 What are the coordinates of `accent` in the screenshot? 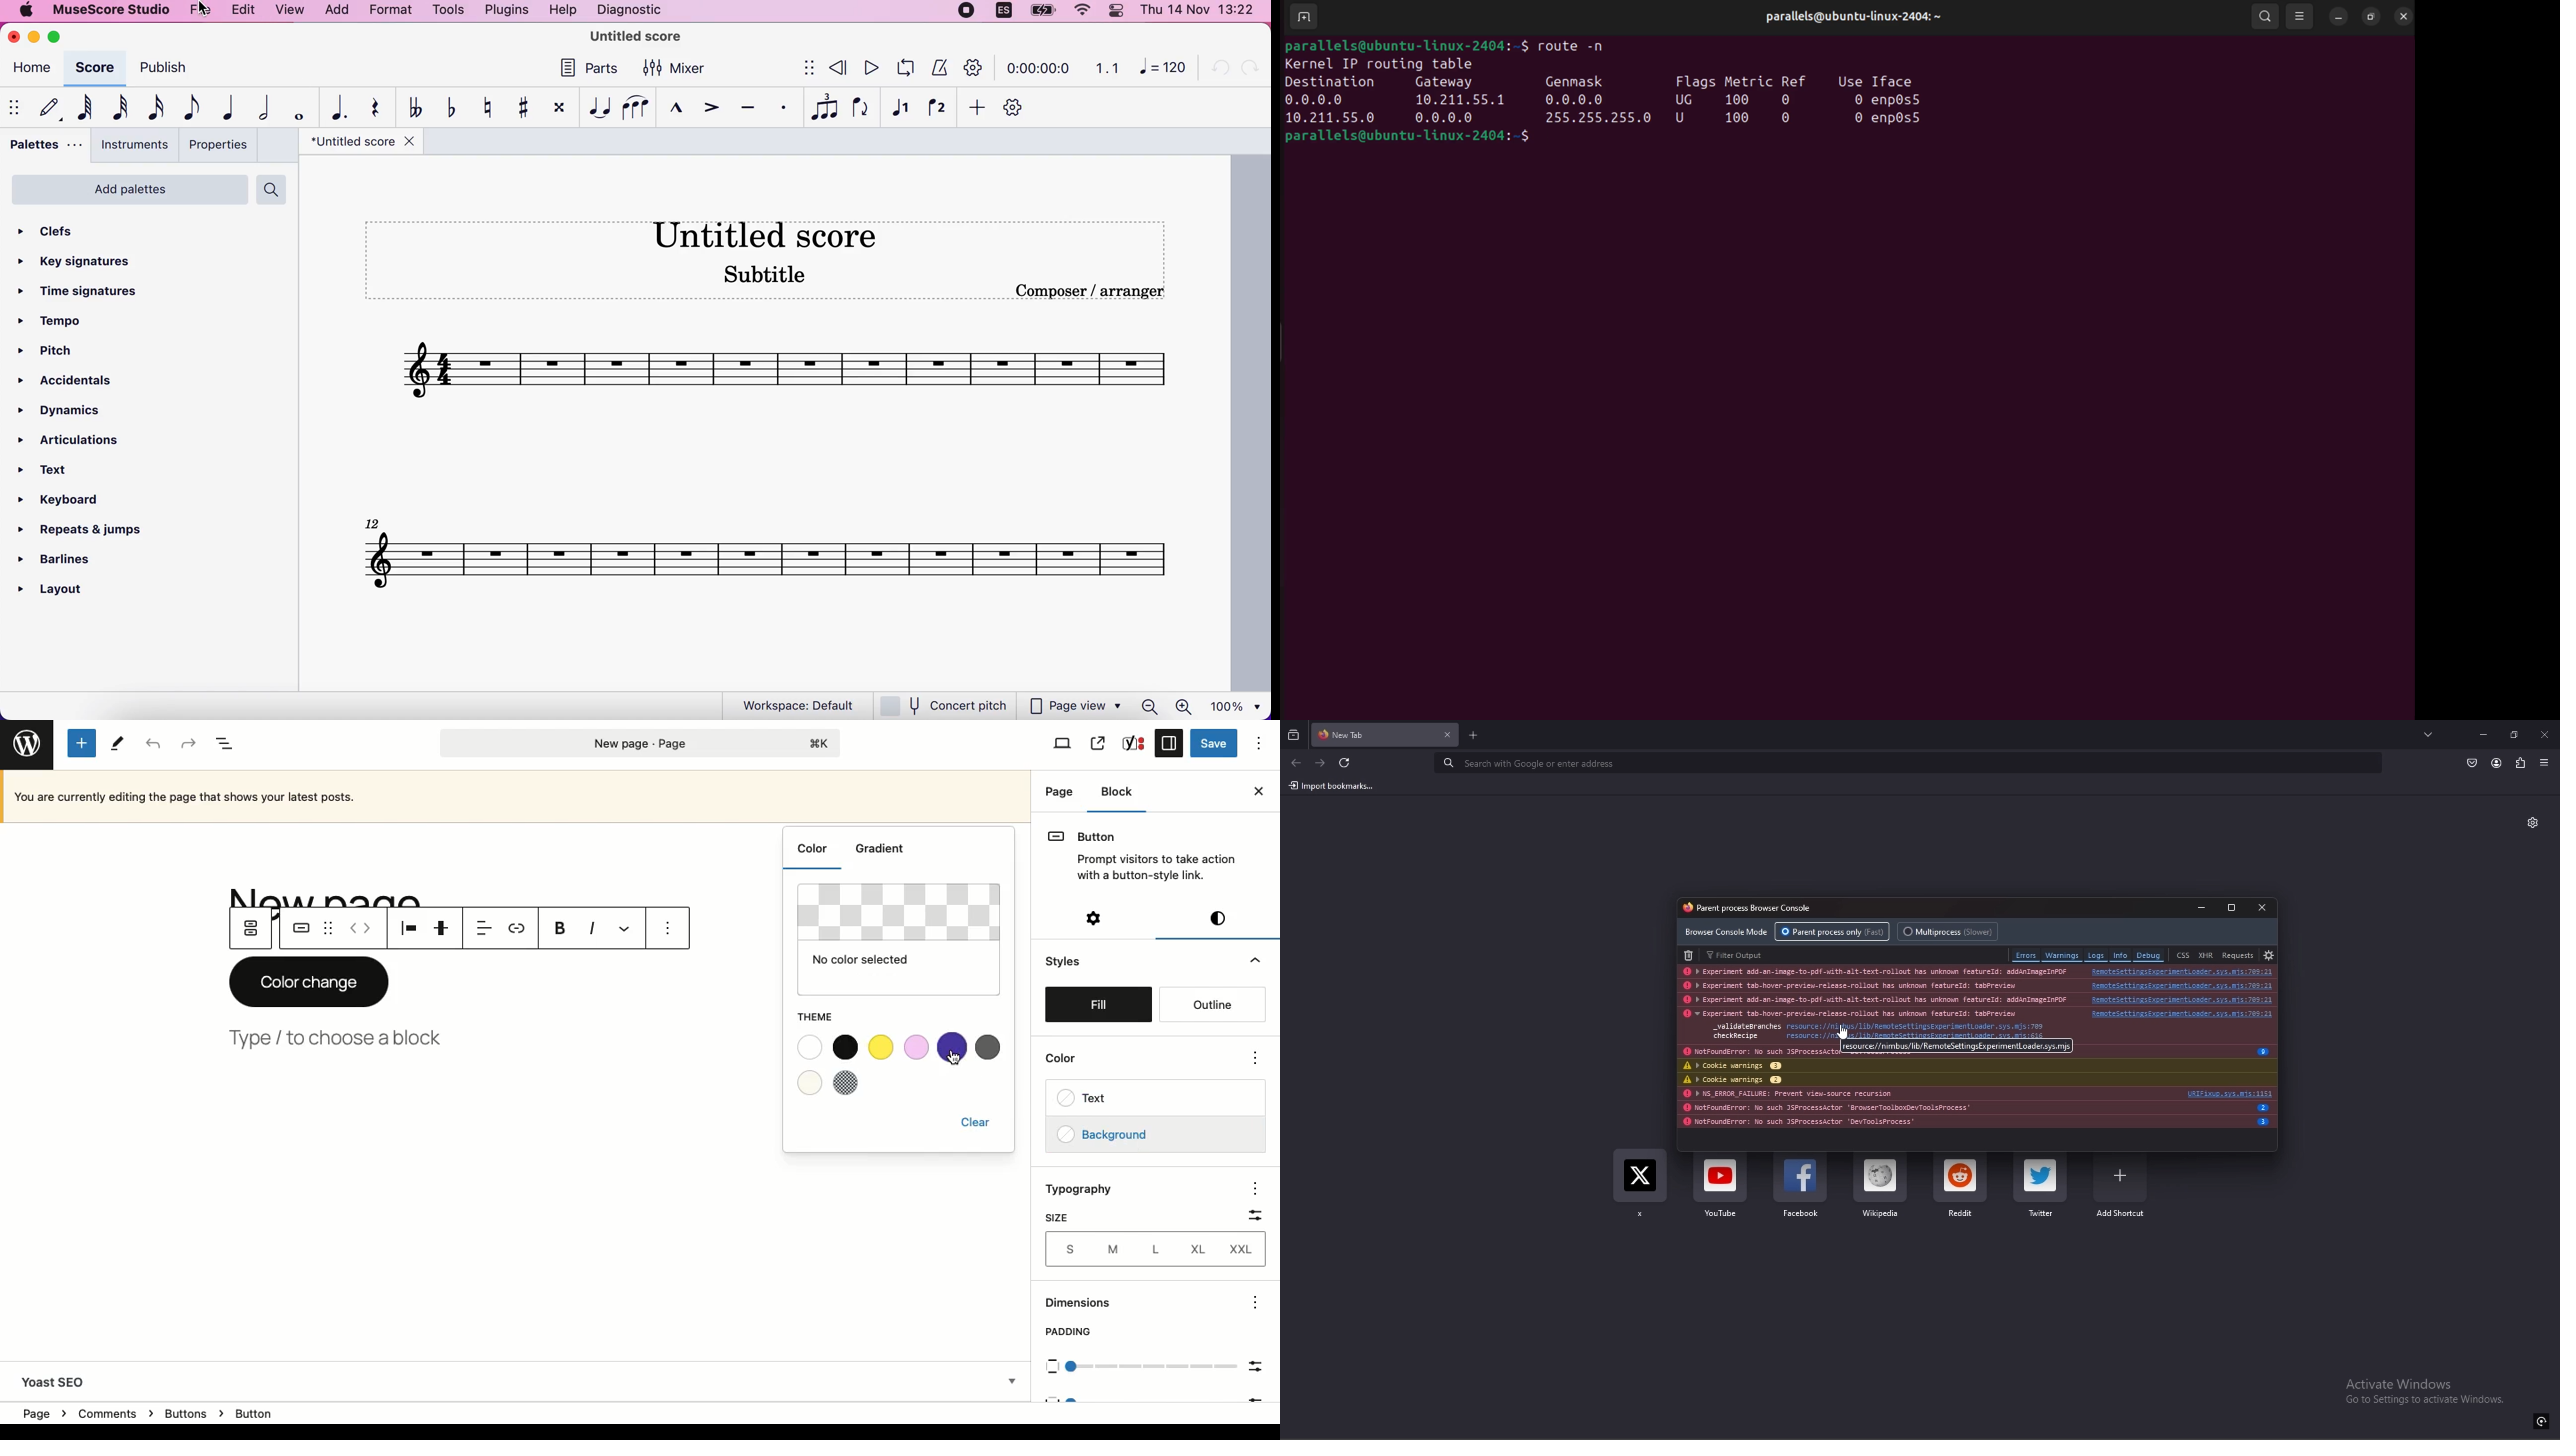 It's located at (708, 110).